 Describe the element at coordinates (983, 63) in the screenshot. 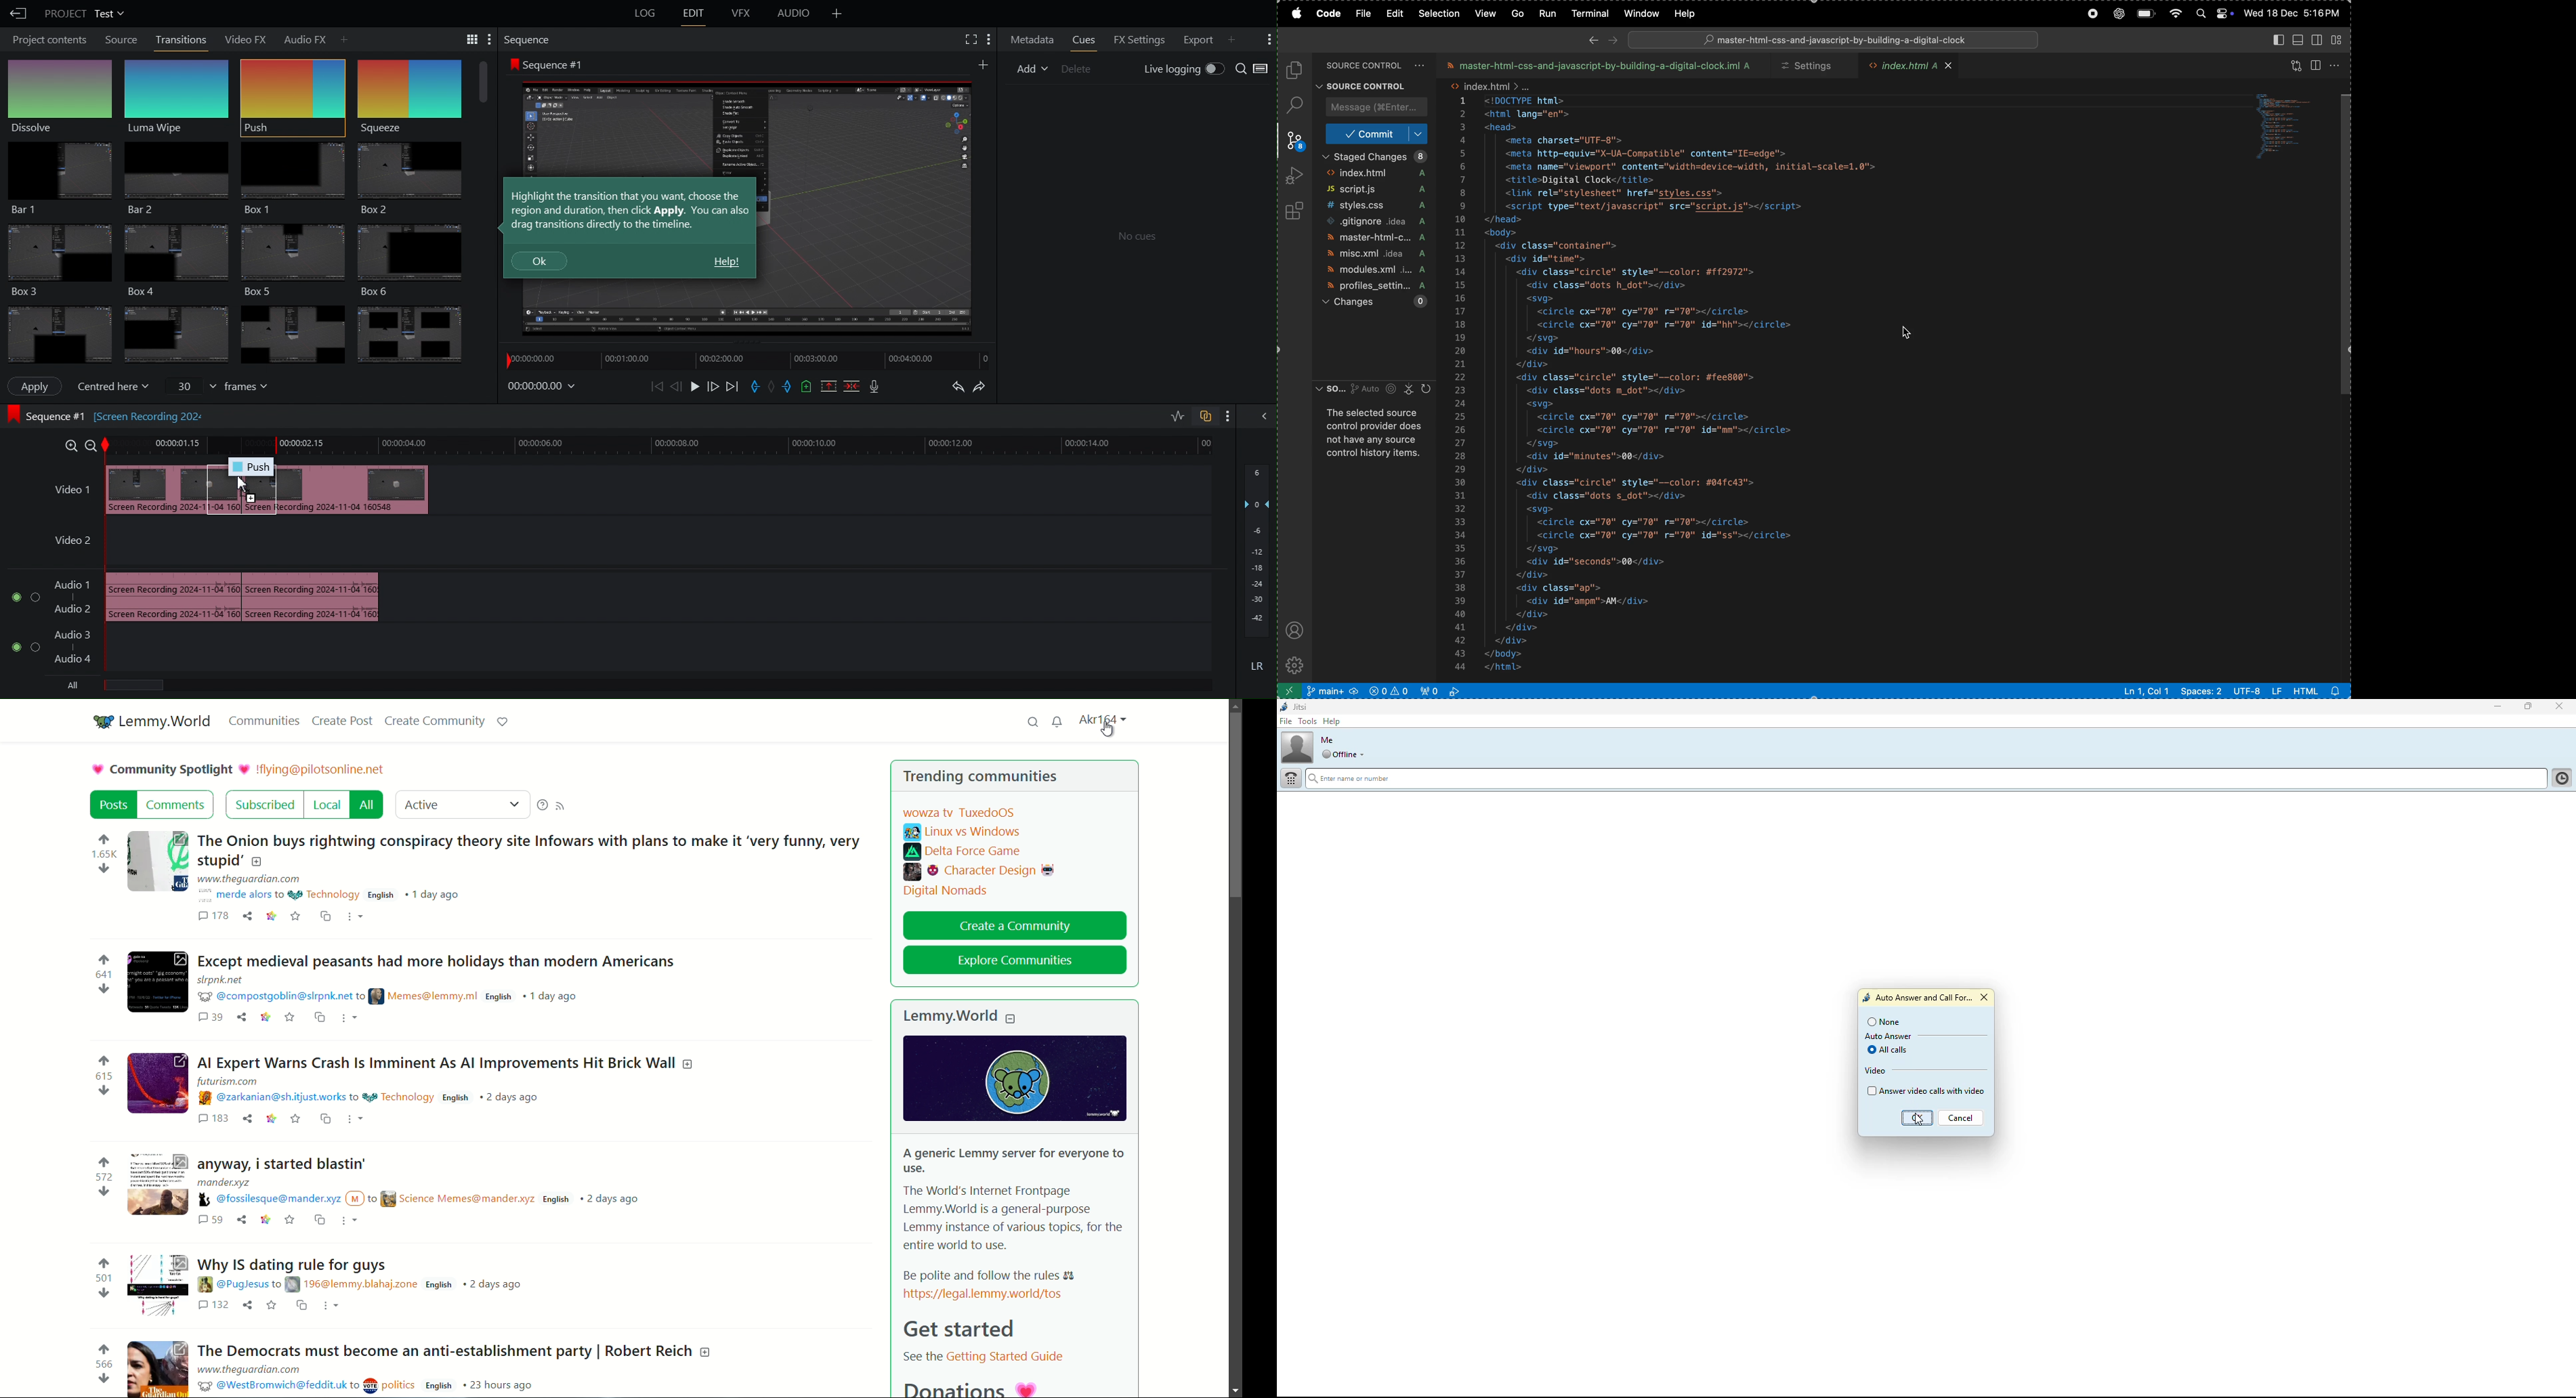

I see `More` at that location.